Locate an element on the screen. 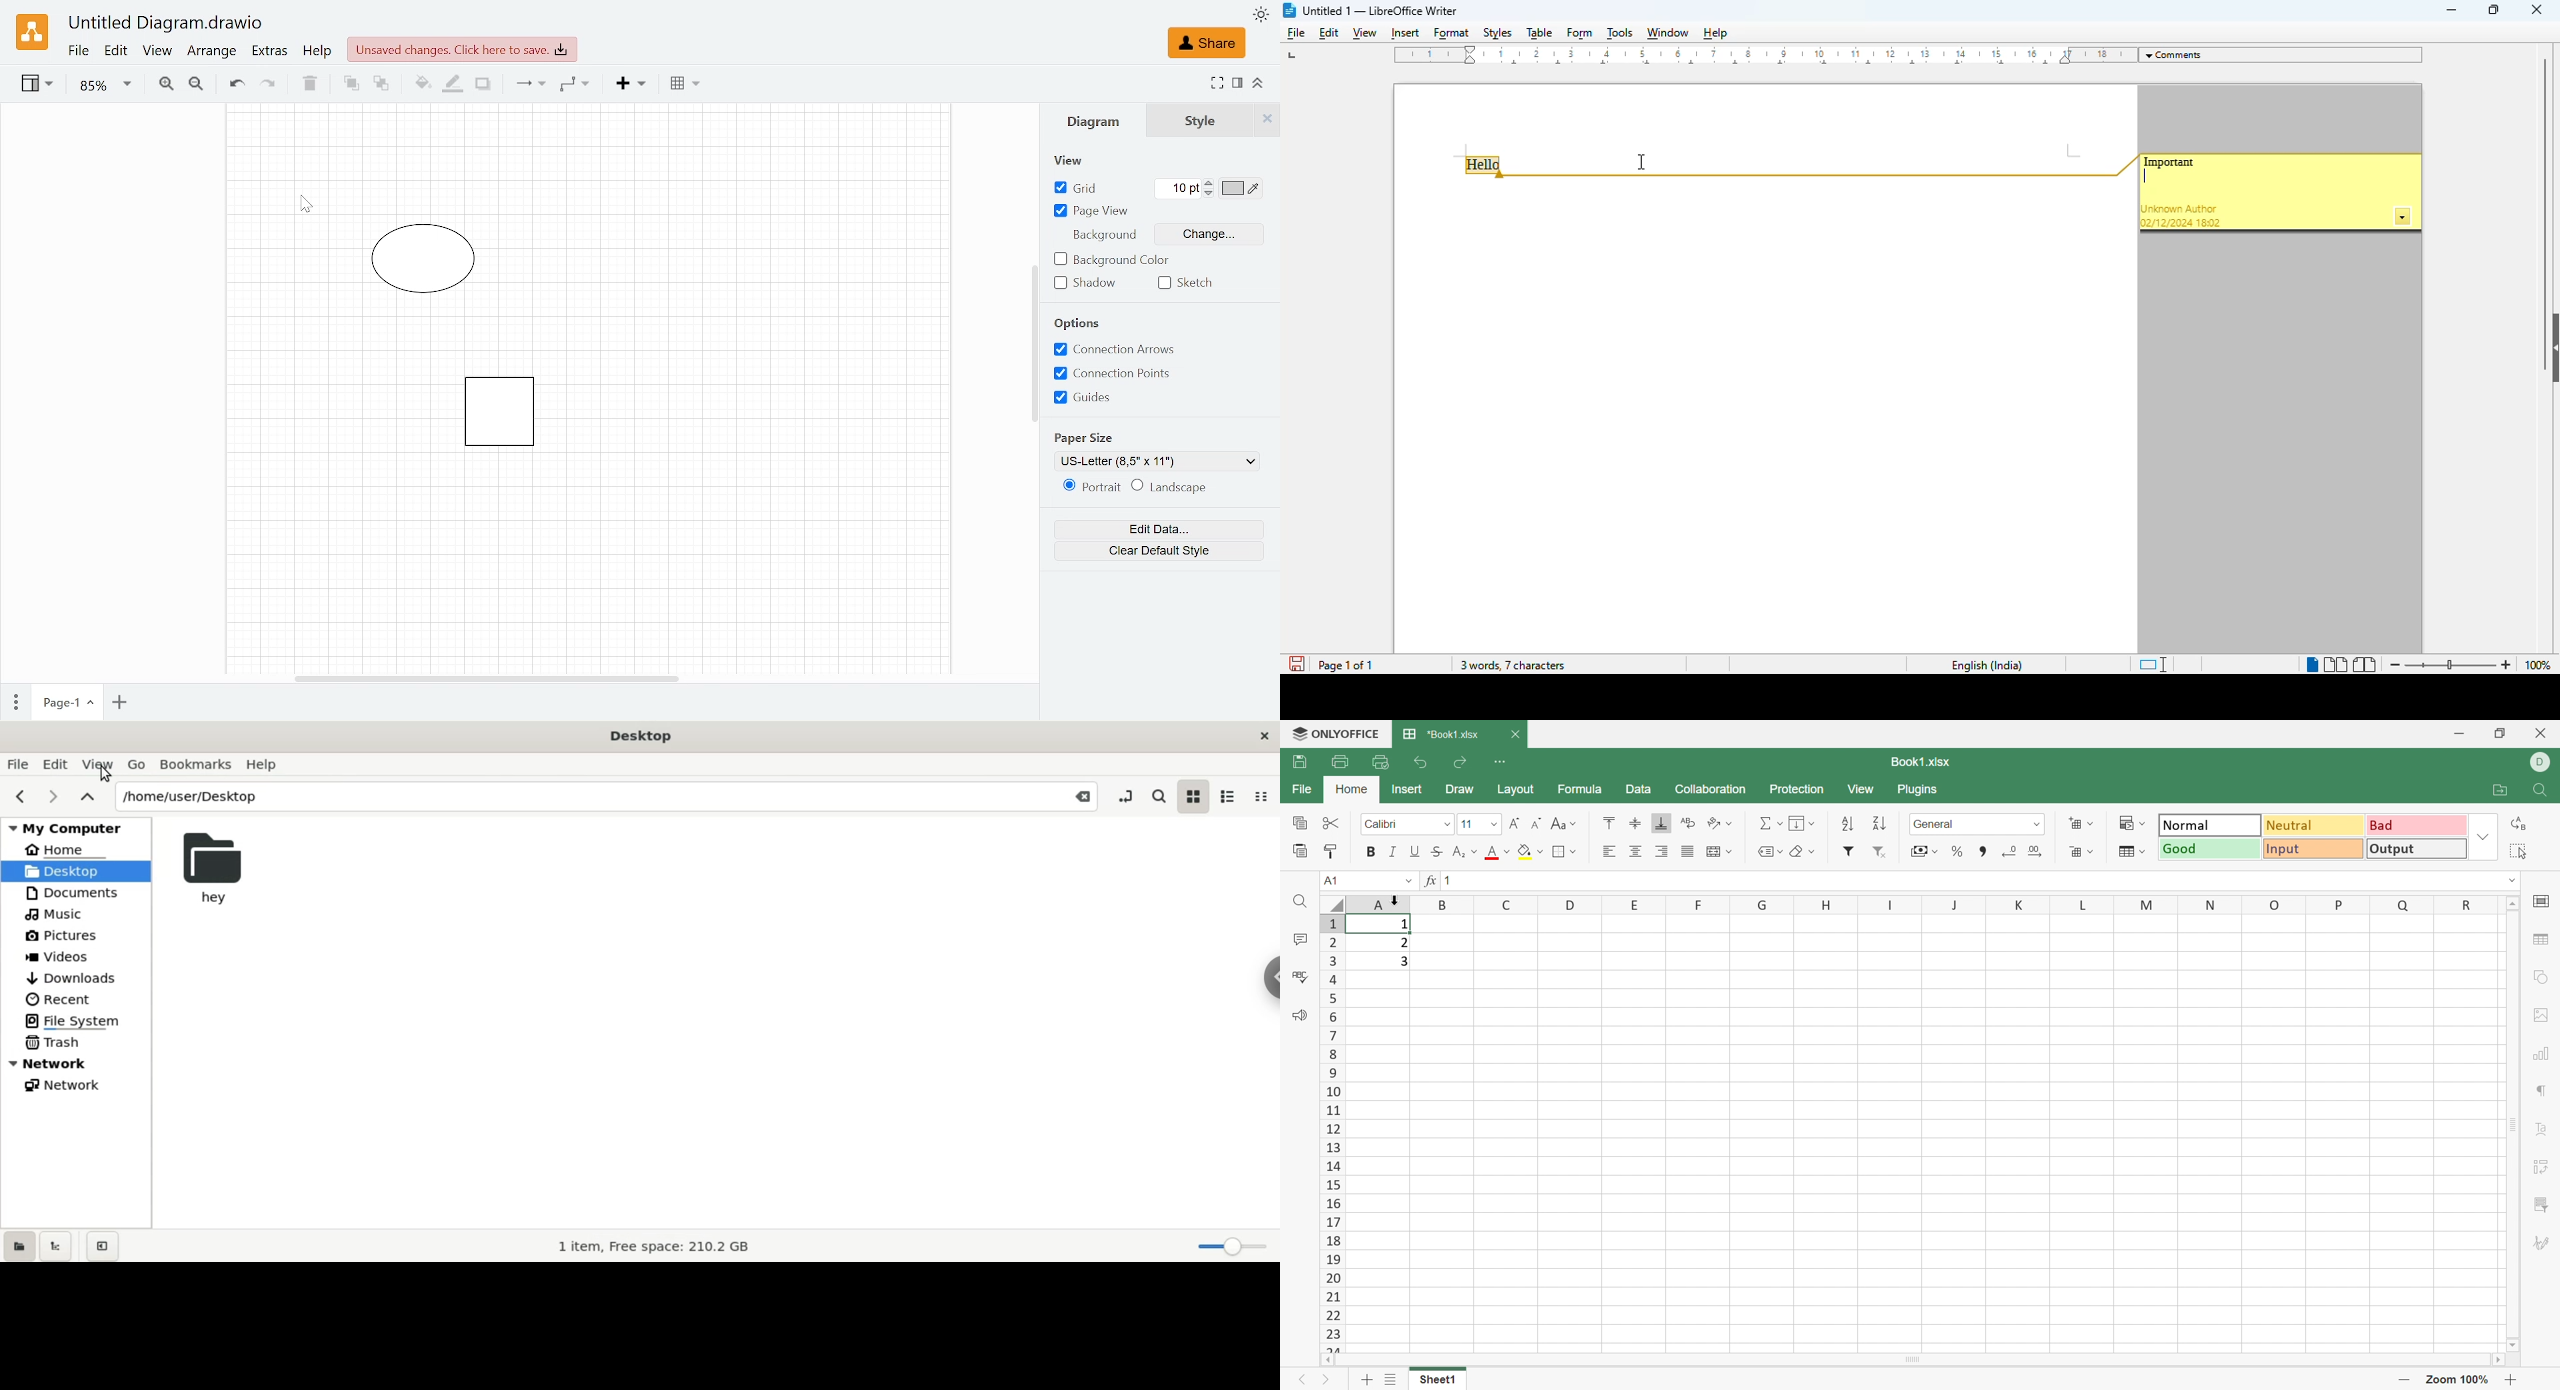 The height and width of the screenshot is (1400, 2576). Slicer settings is located at coordinates (2544, 1205).